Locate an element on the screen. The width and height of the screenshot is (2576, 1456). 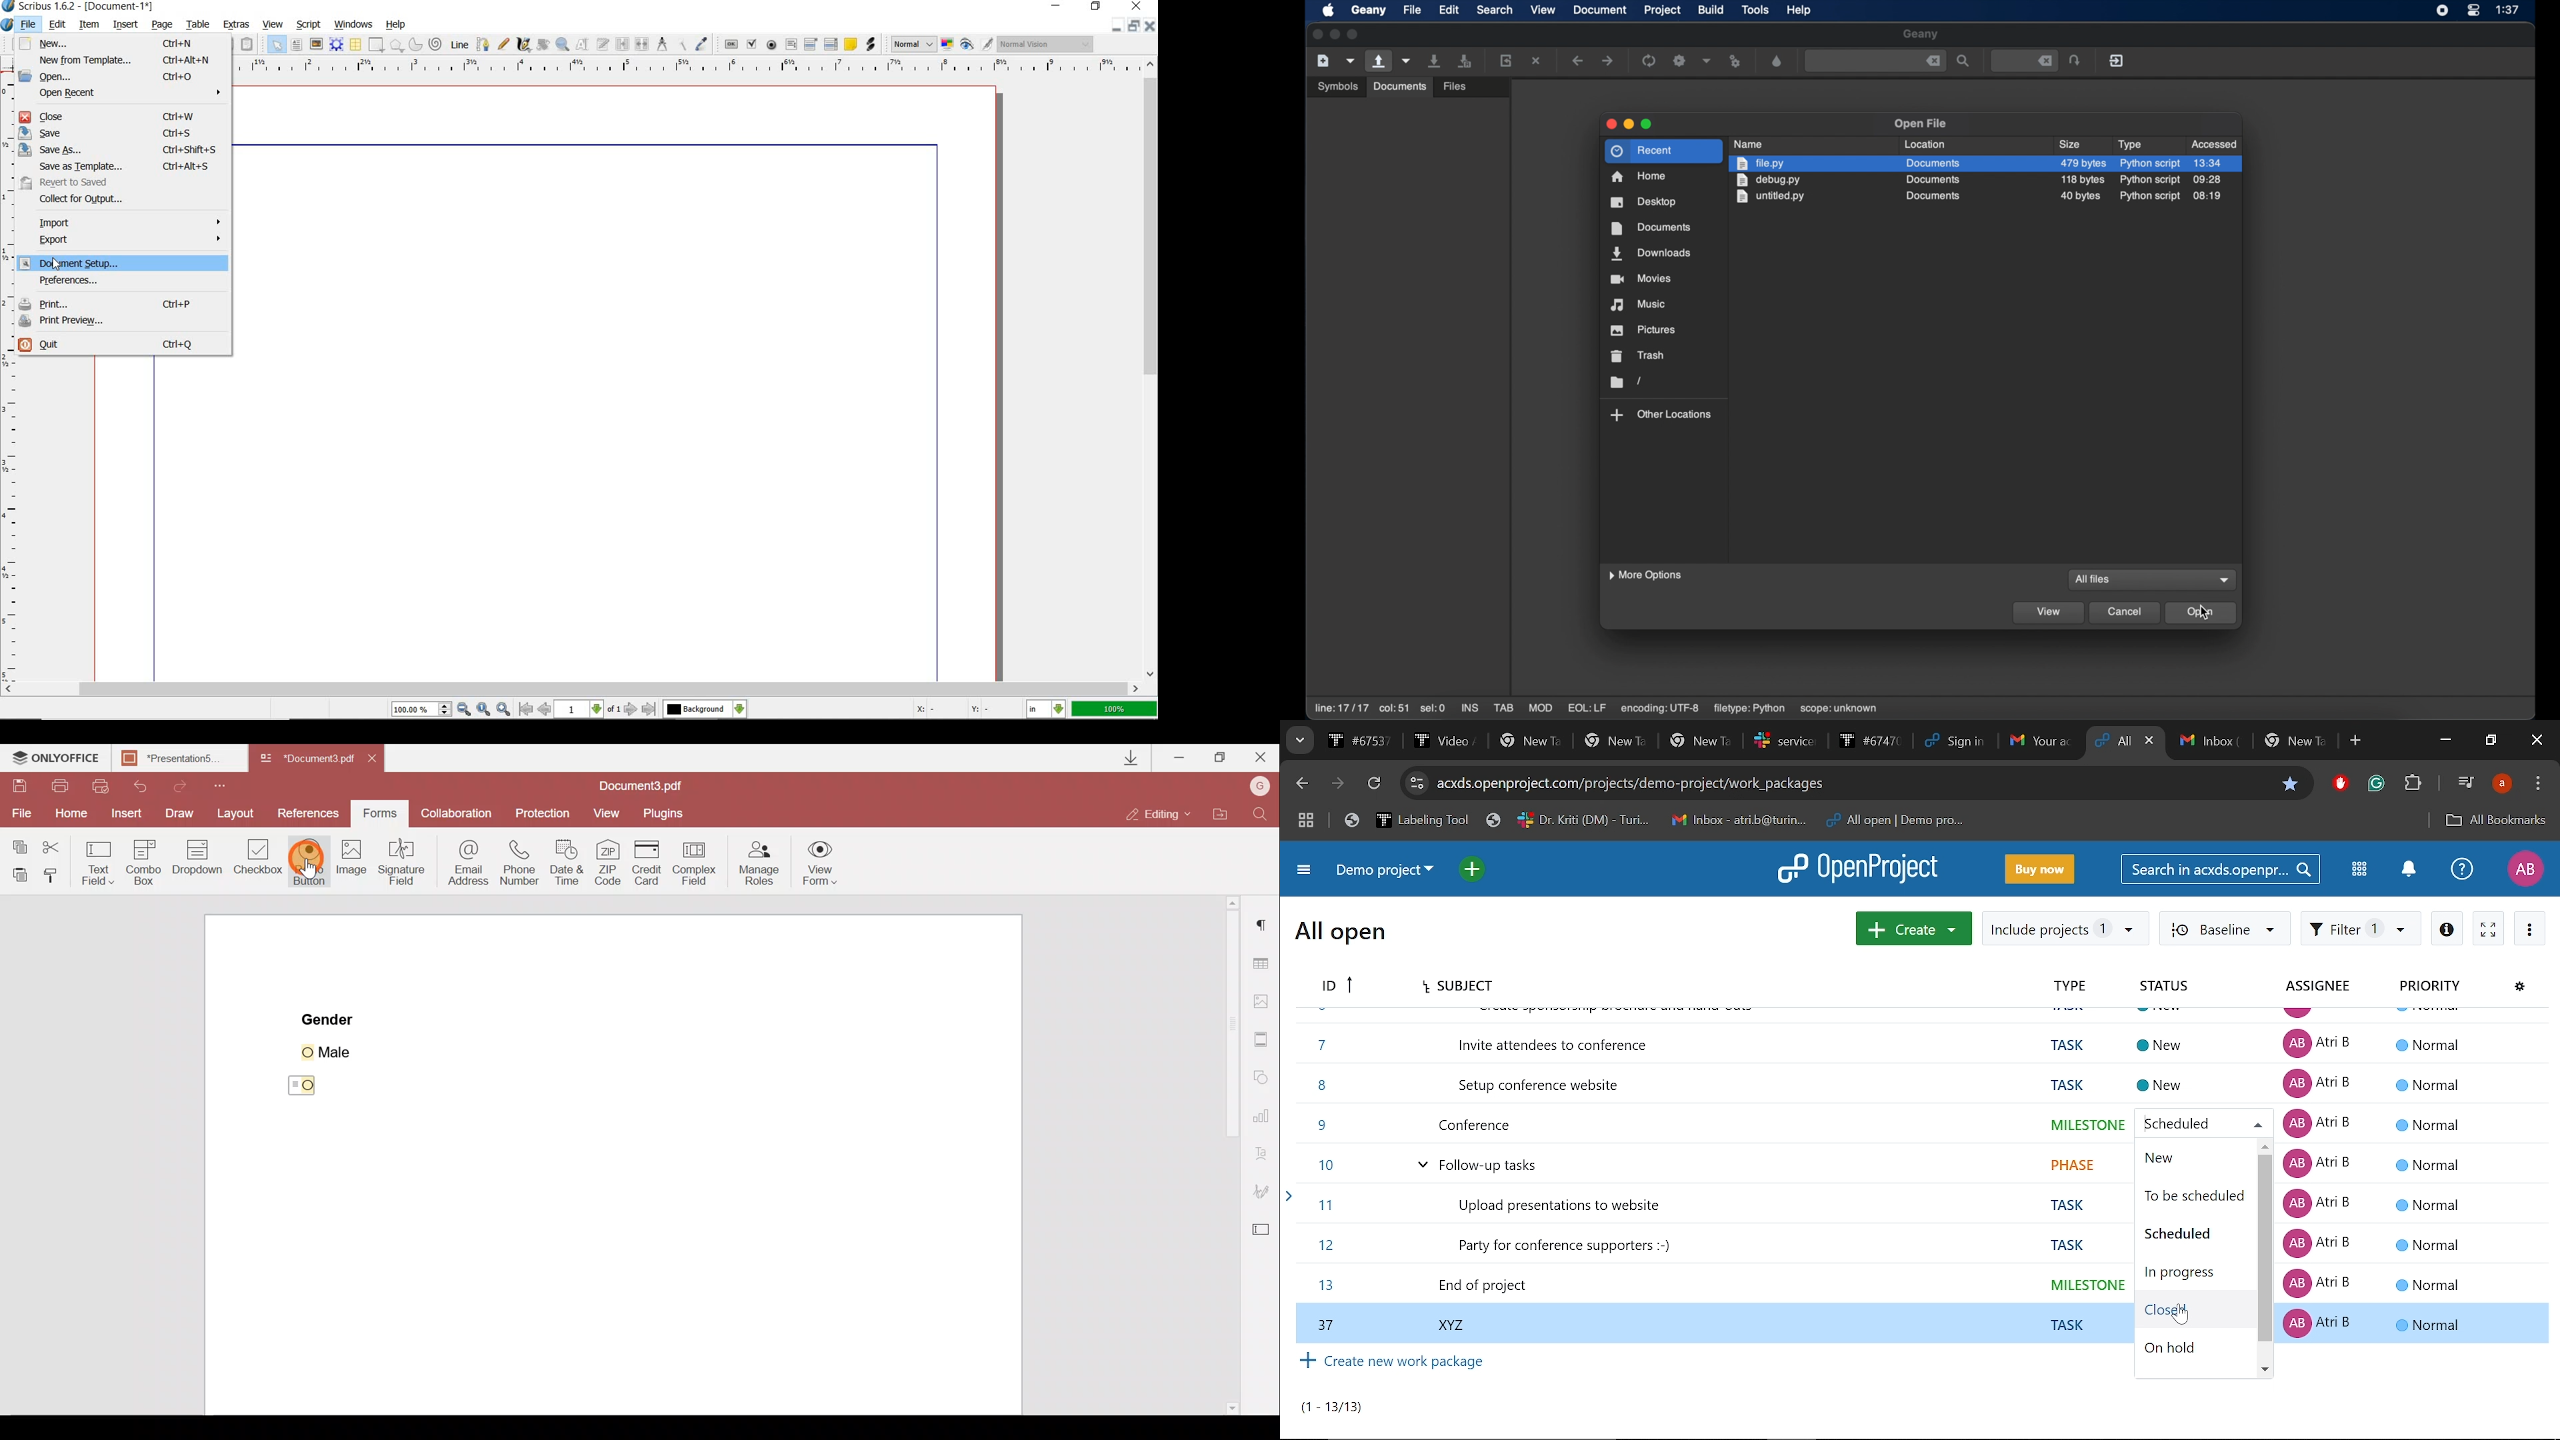
Image settings is located at coordinates (1267, 1002).